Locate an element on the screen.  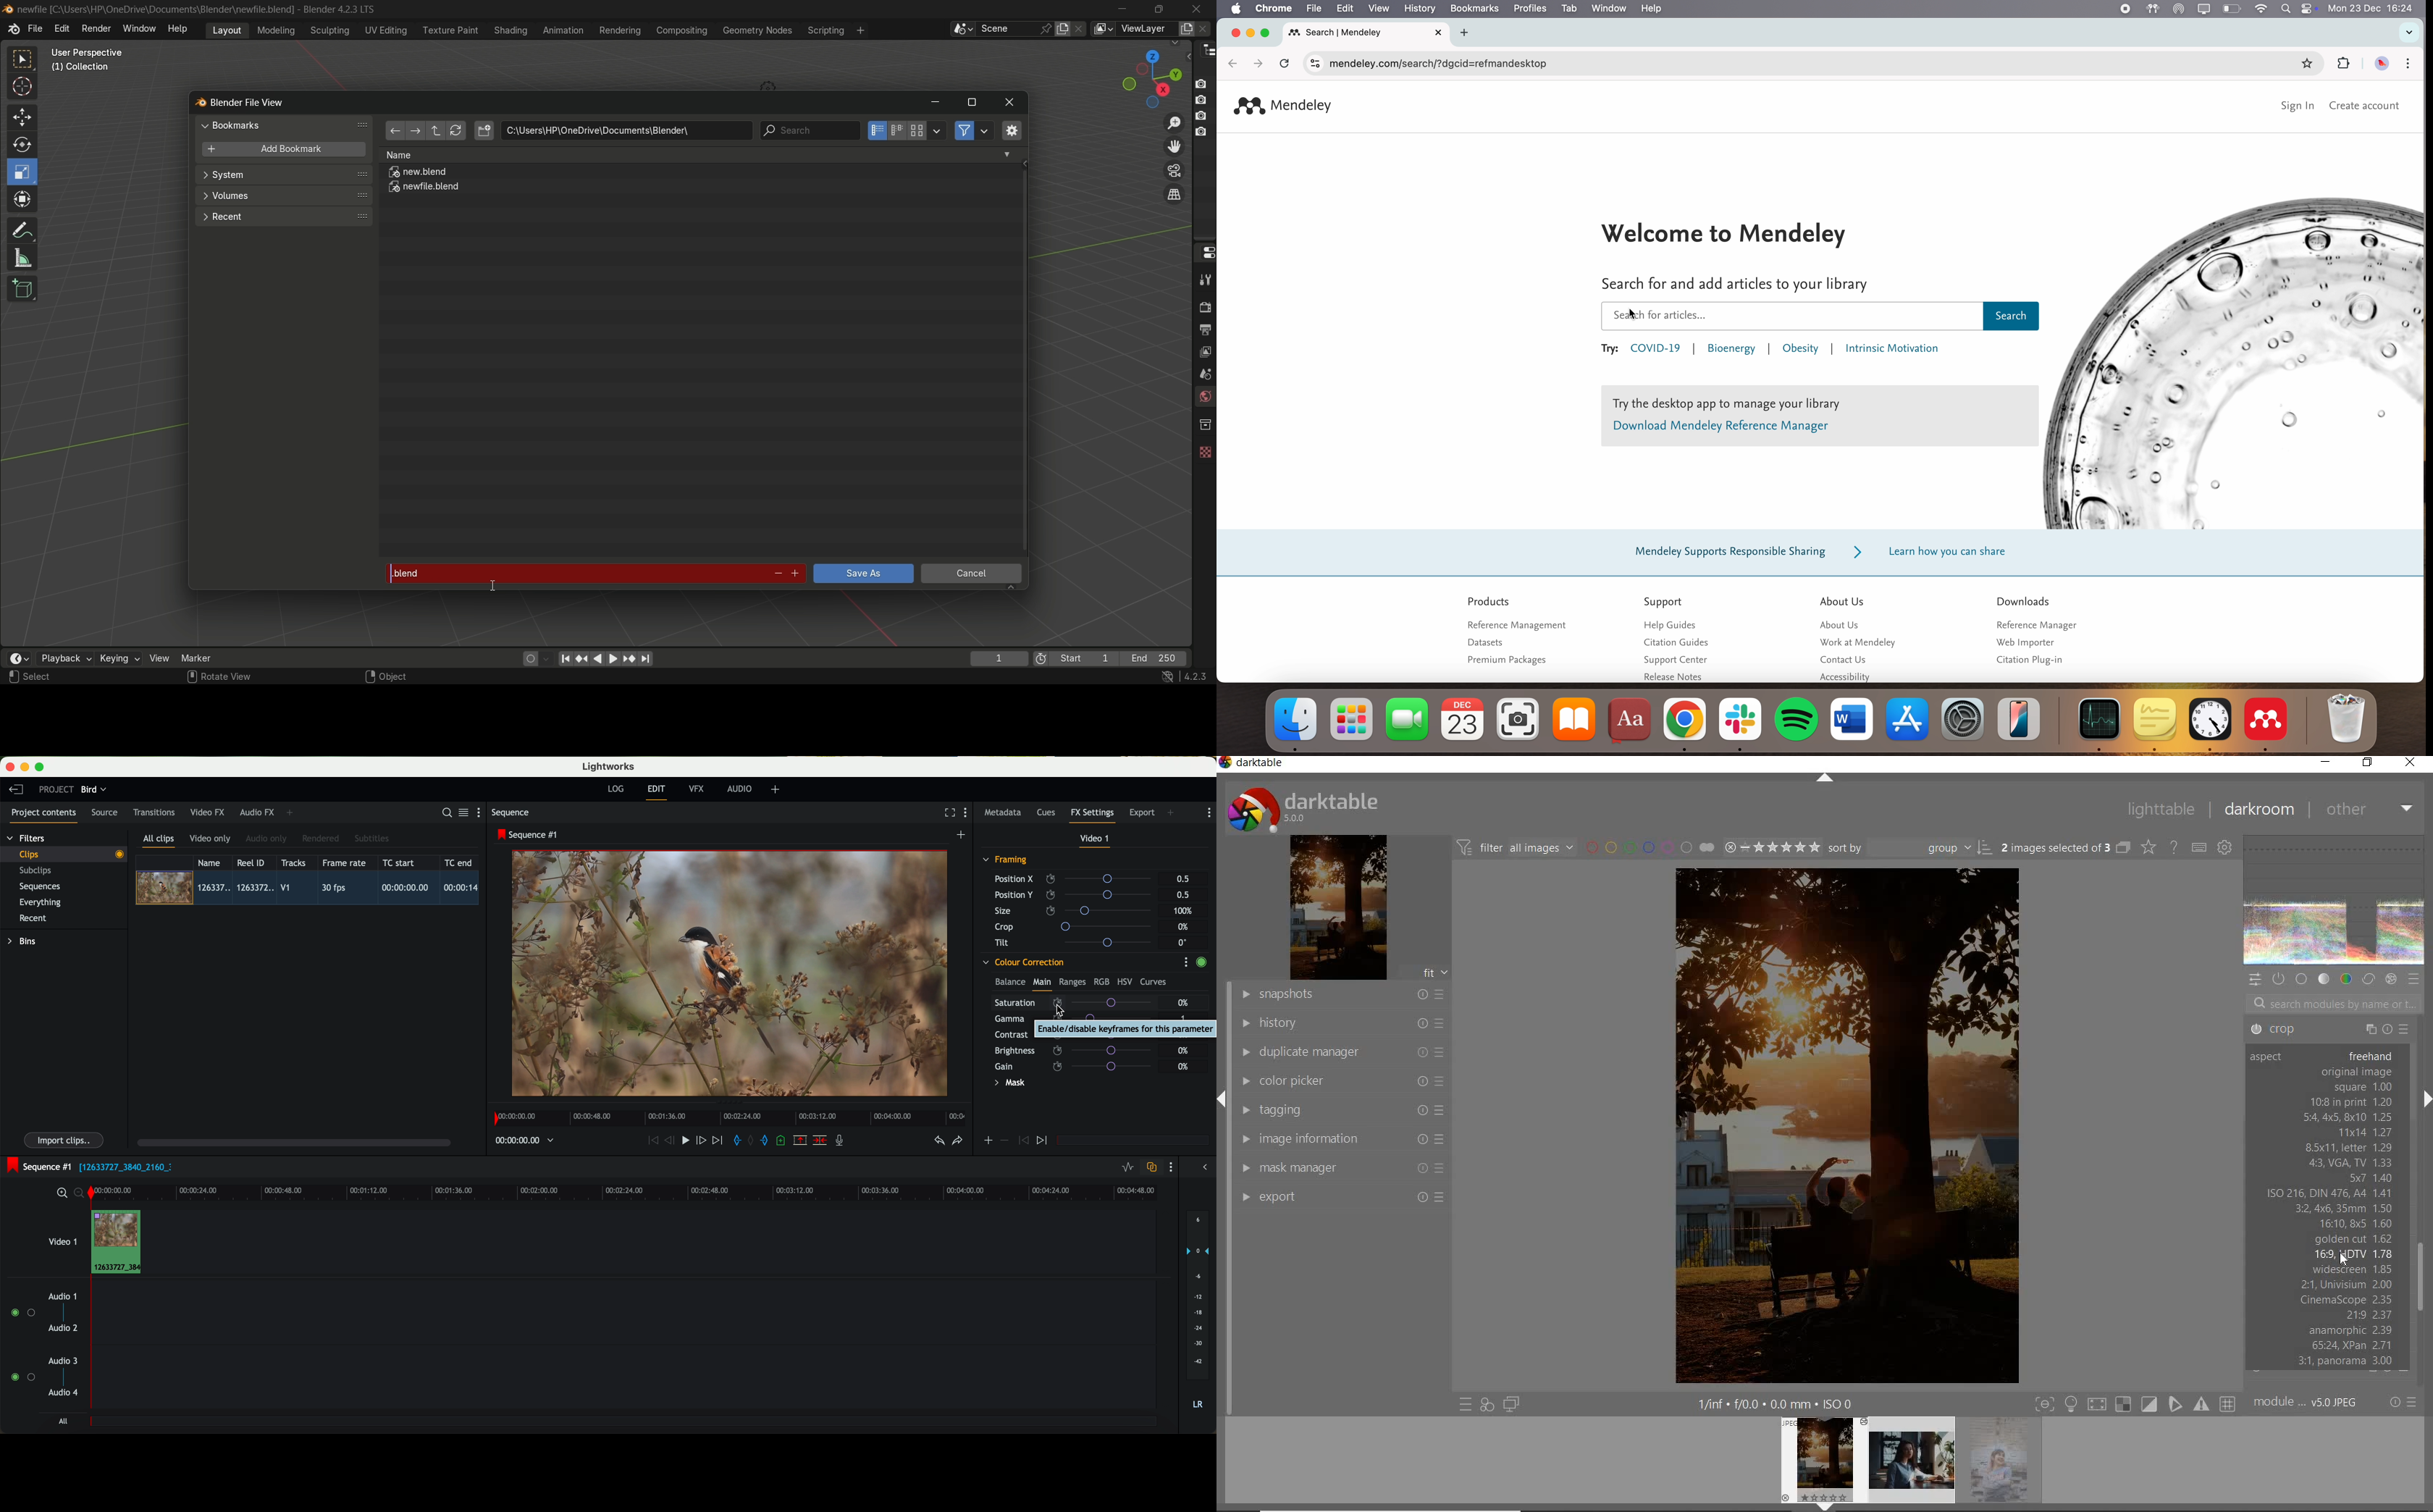
export is located at coordinates (1143, 814).